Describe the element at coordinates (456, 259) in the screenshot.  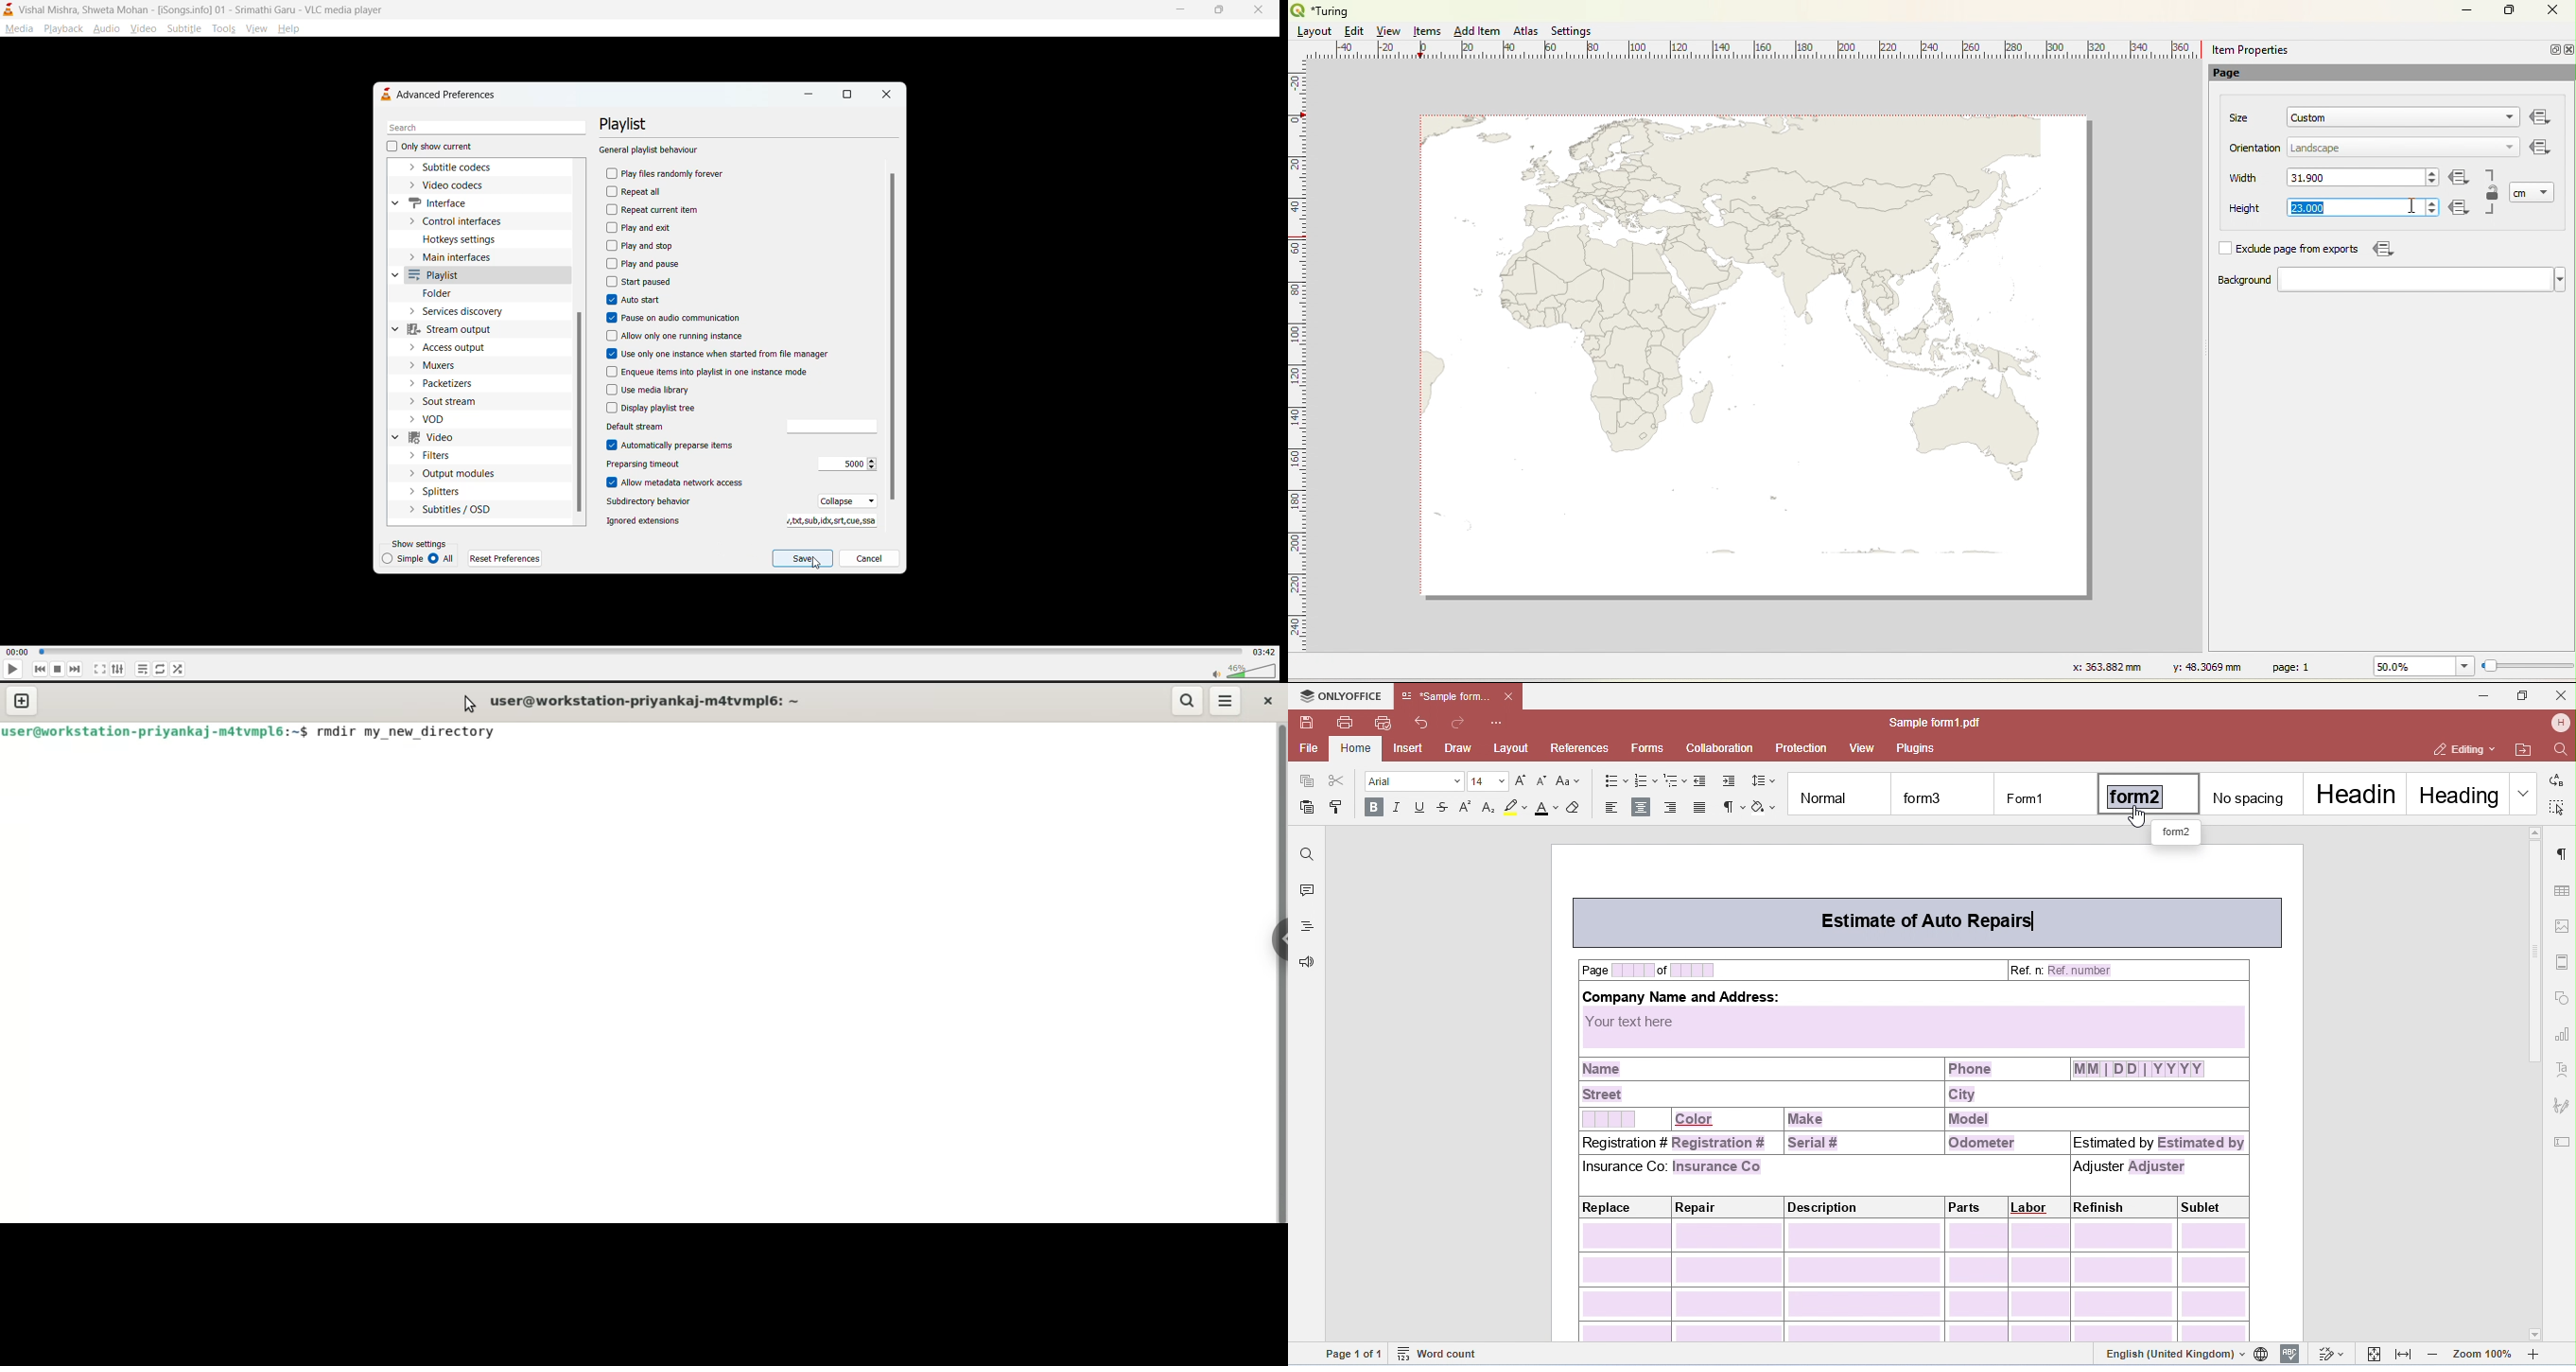
I see `main interfaces` at that location.